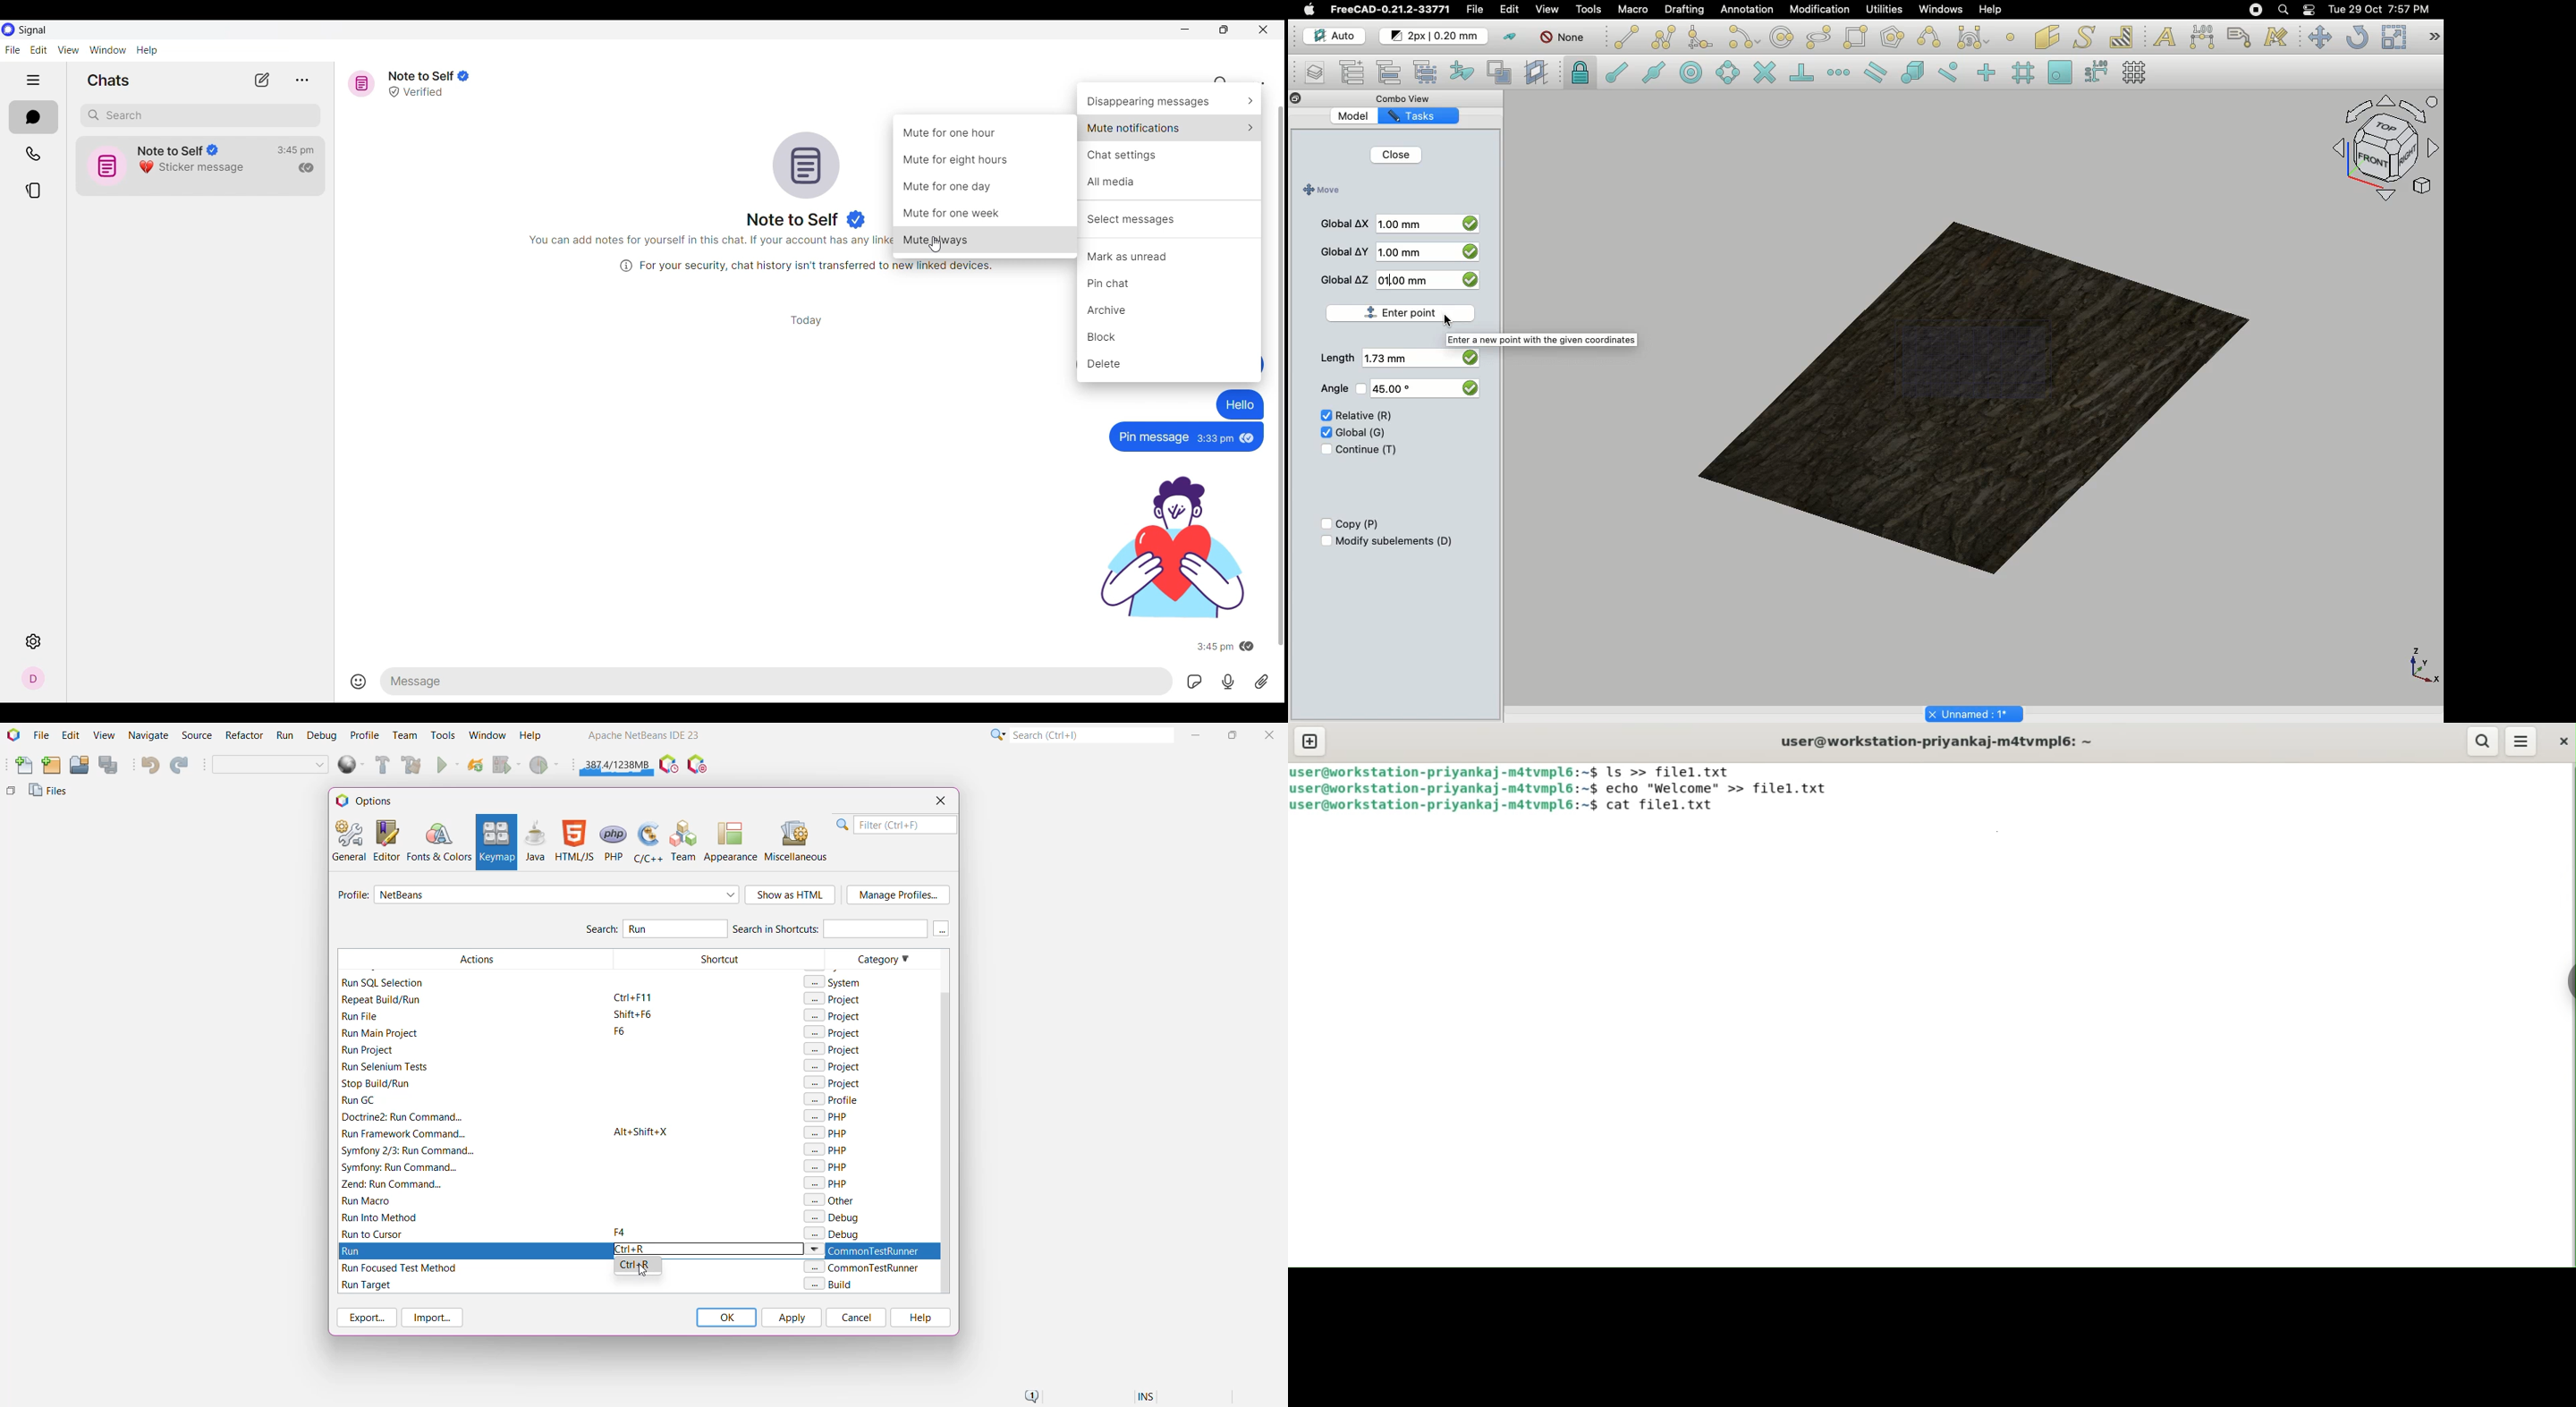 This screenshot has height=1428, width=2576. What do you see at coordinates (1170, 256) in the screenshot?
I see `Mark as uread` at bounding box center [1170, 256].